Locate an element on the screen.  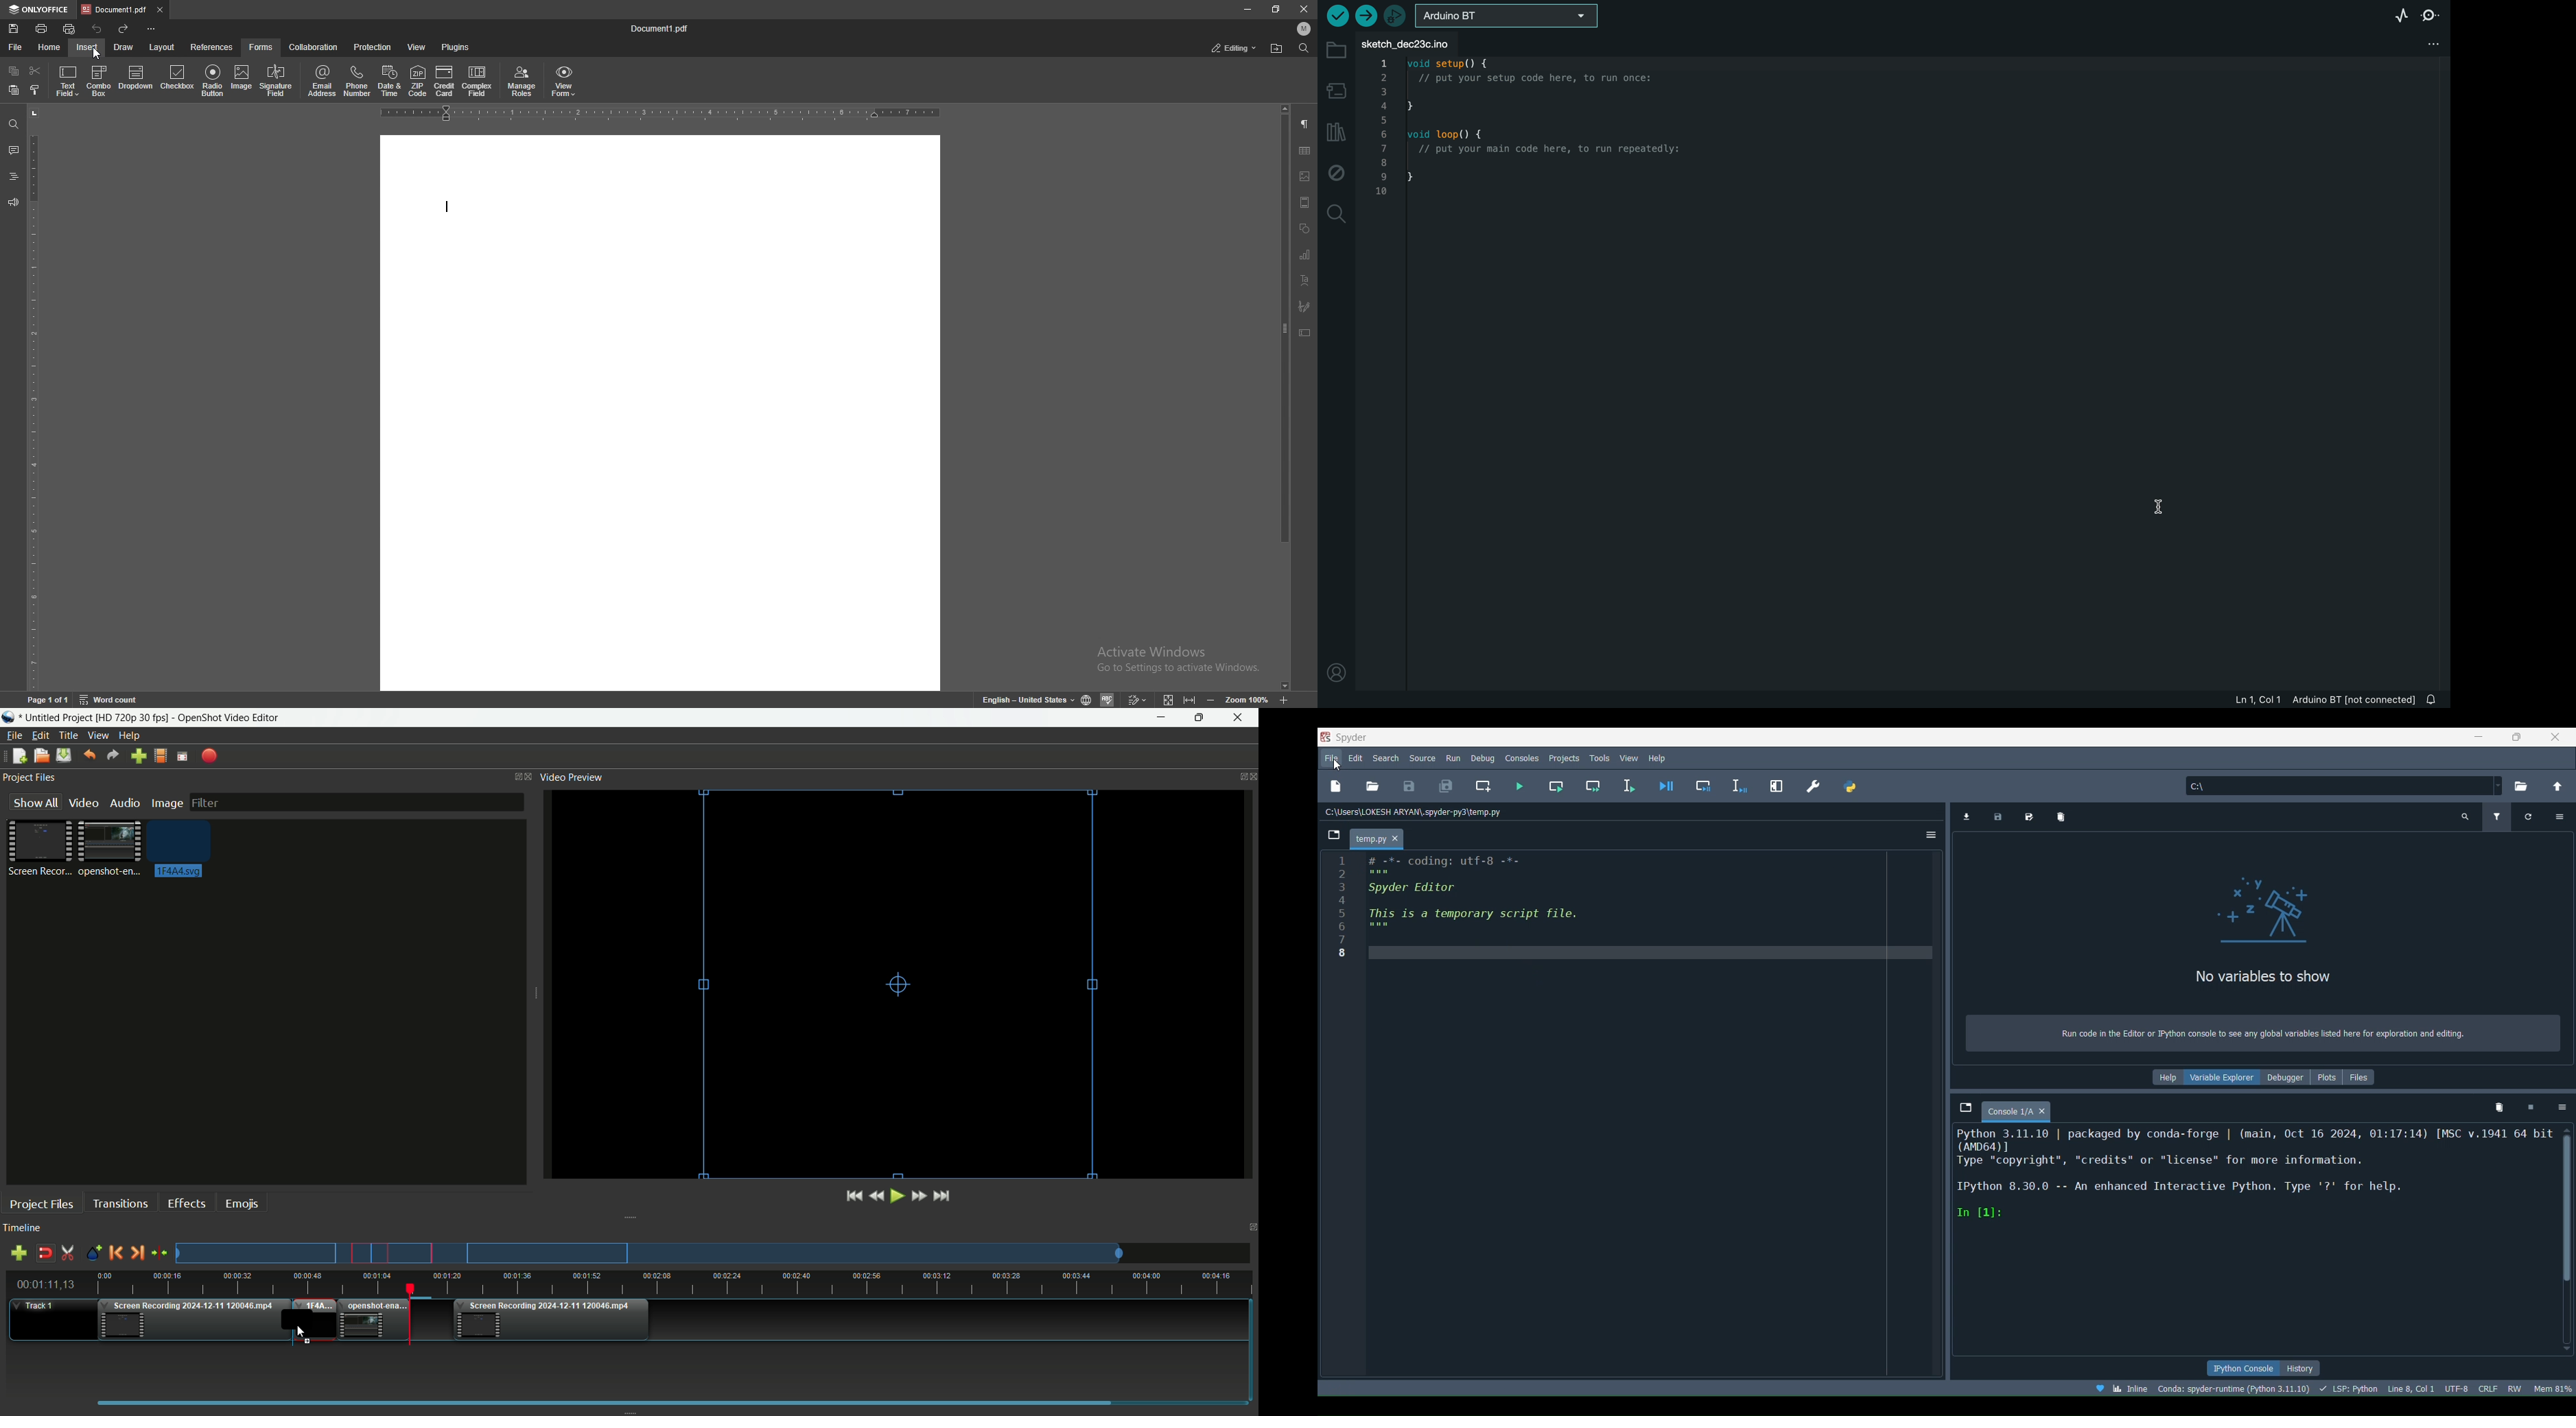
App name is located at coordinates (230, 718).